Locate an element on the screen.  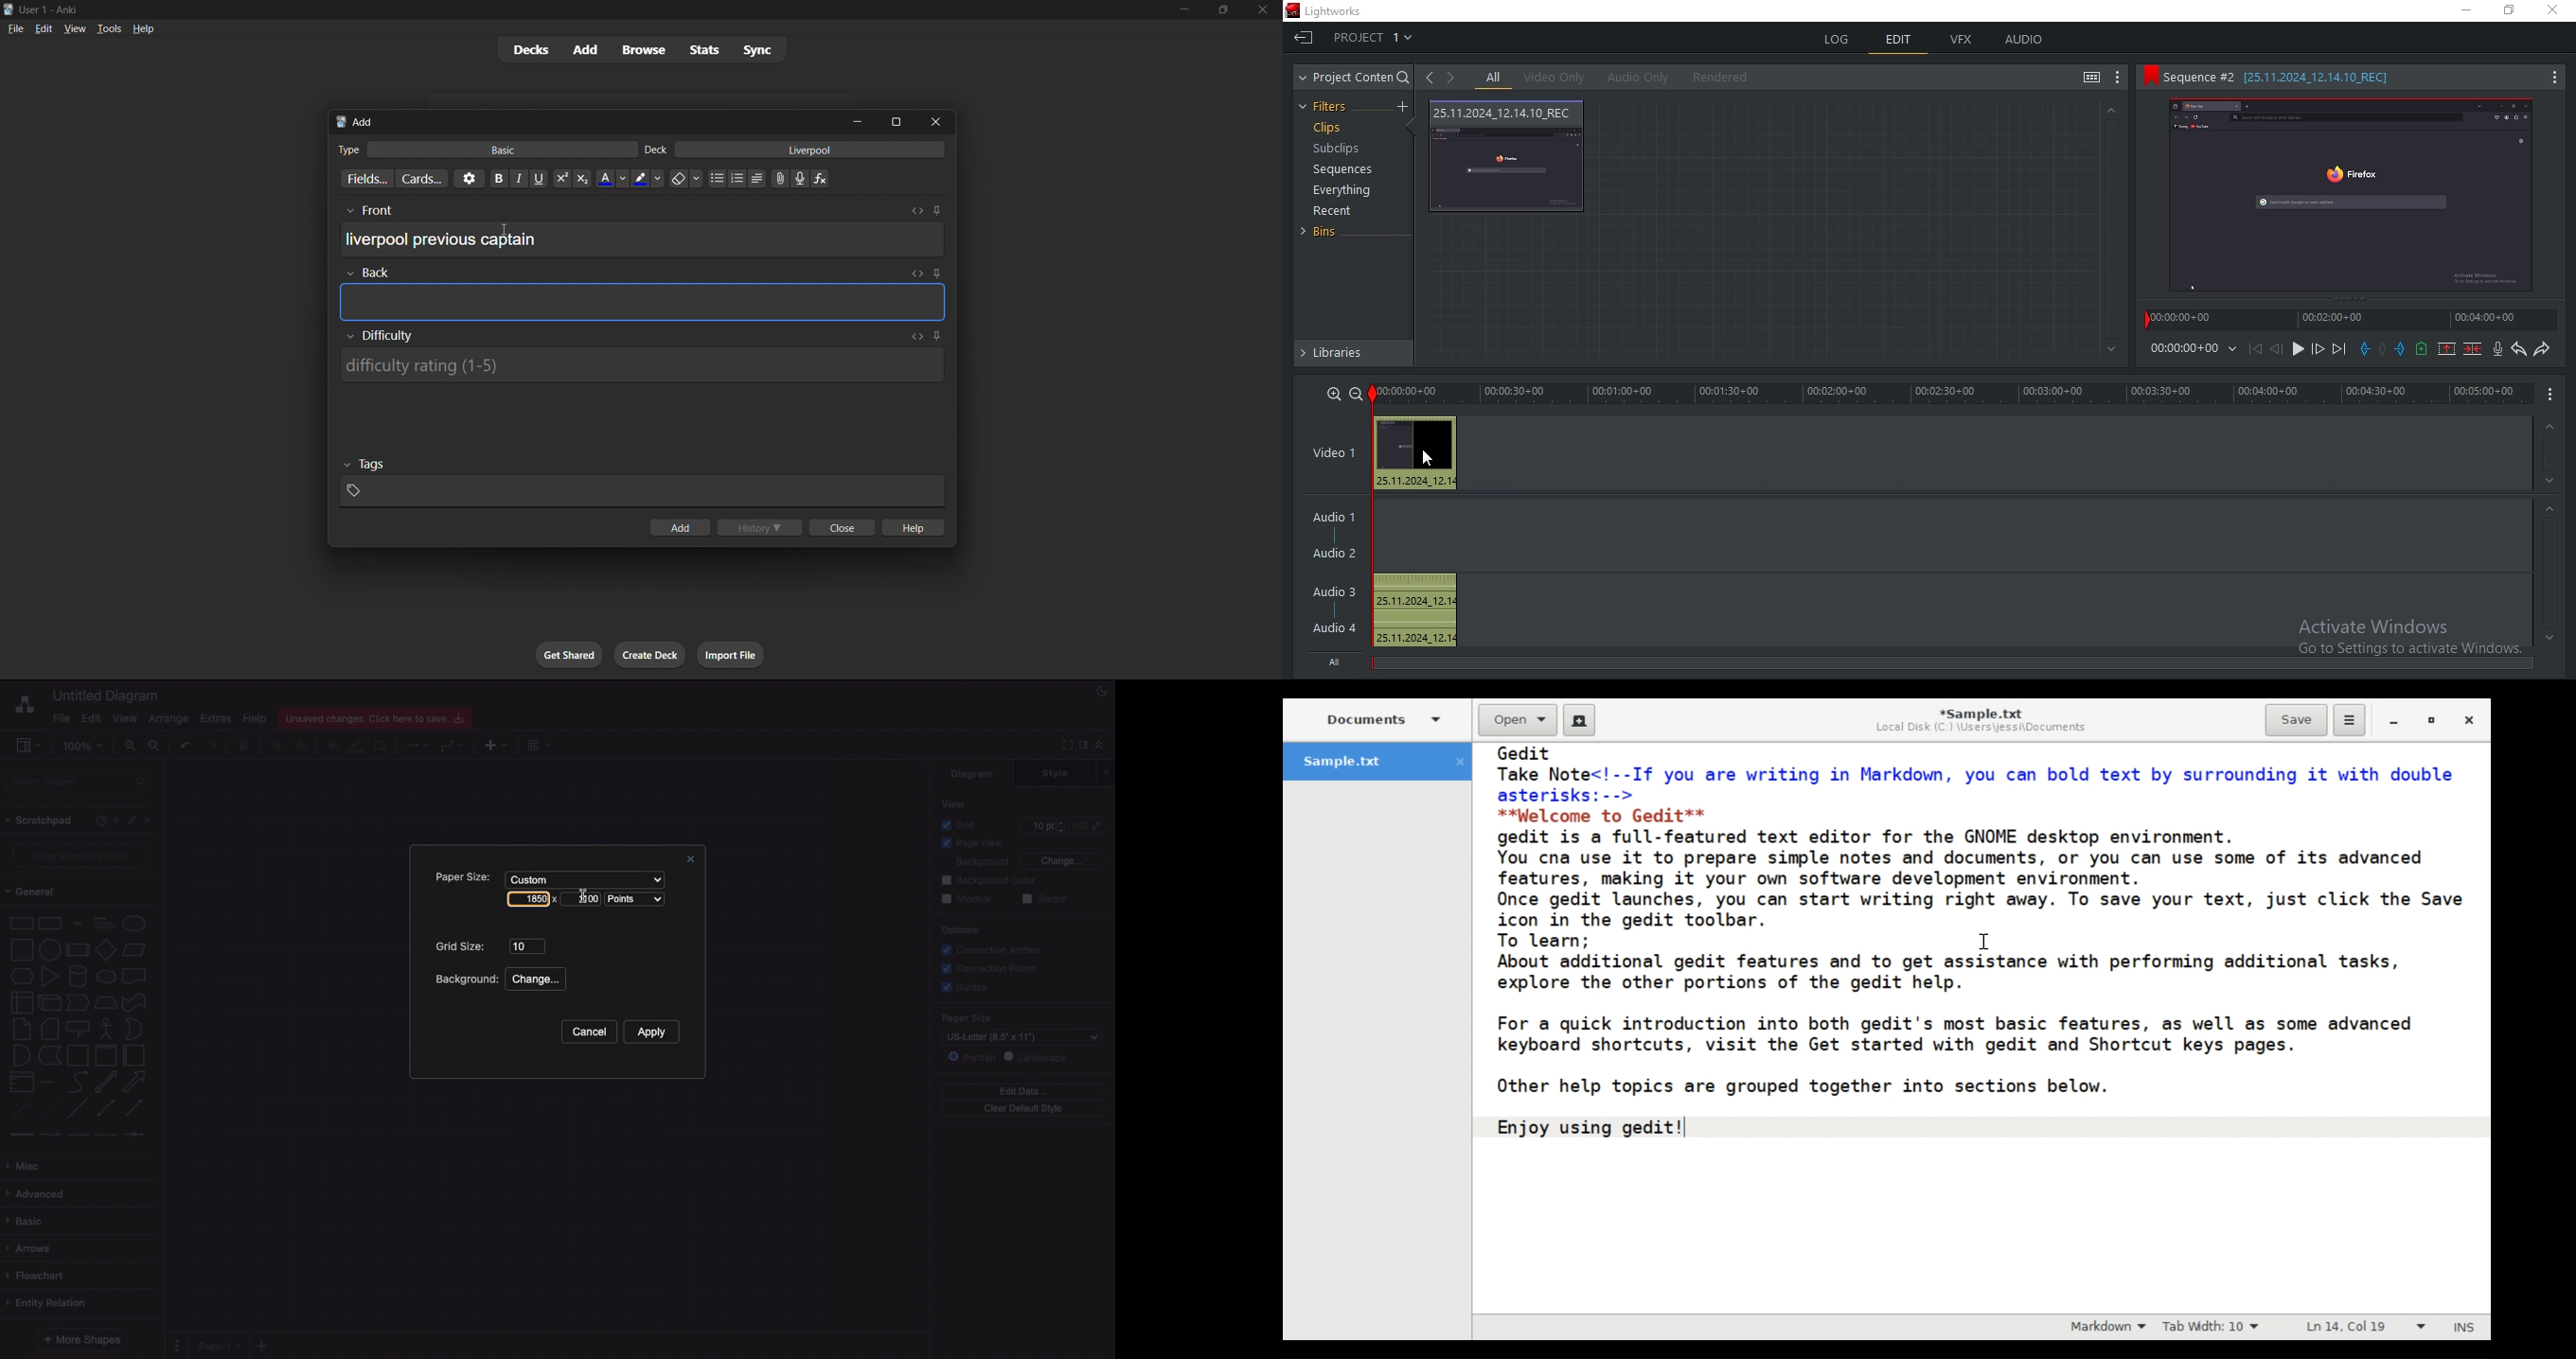
create deck is located at coordinates (651, 655).